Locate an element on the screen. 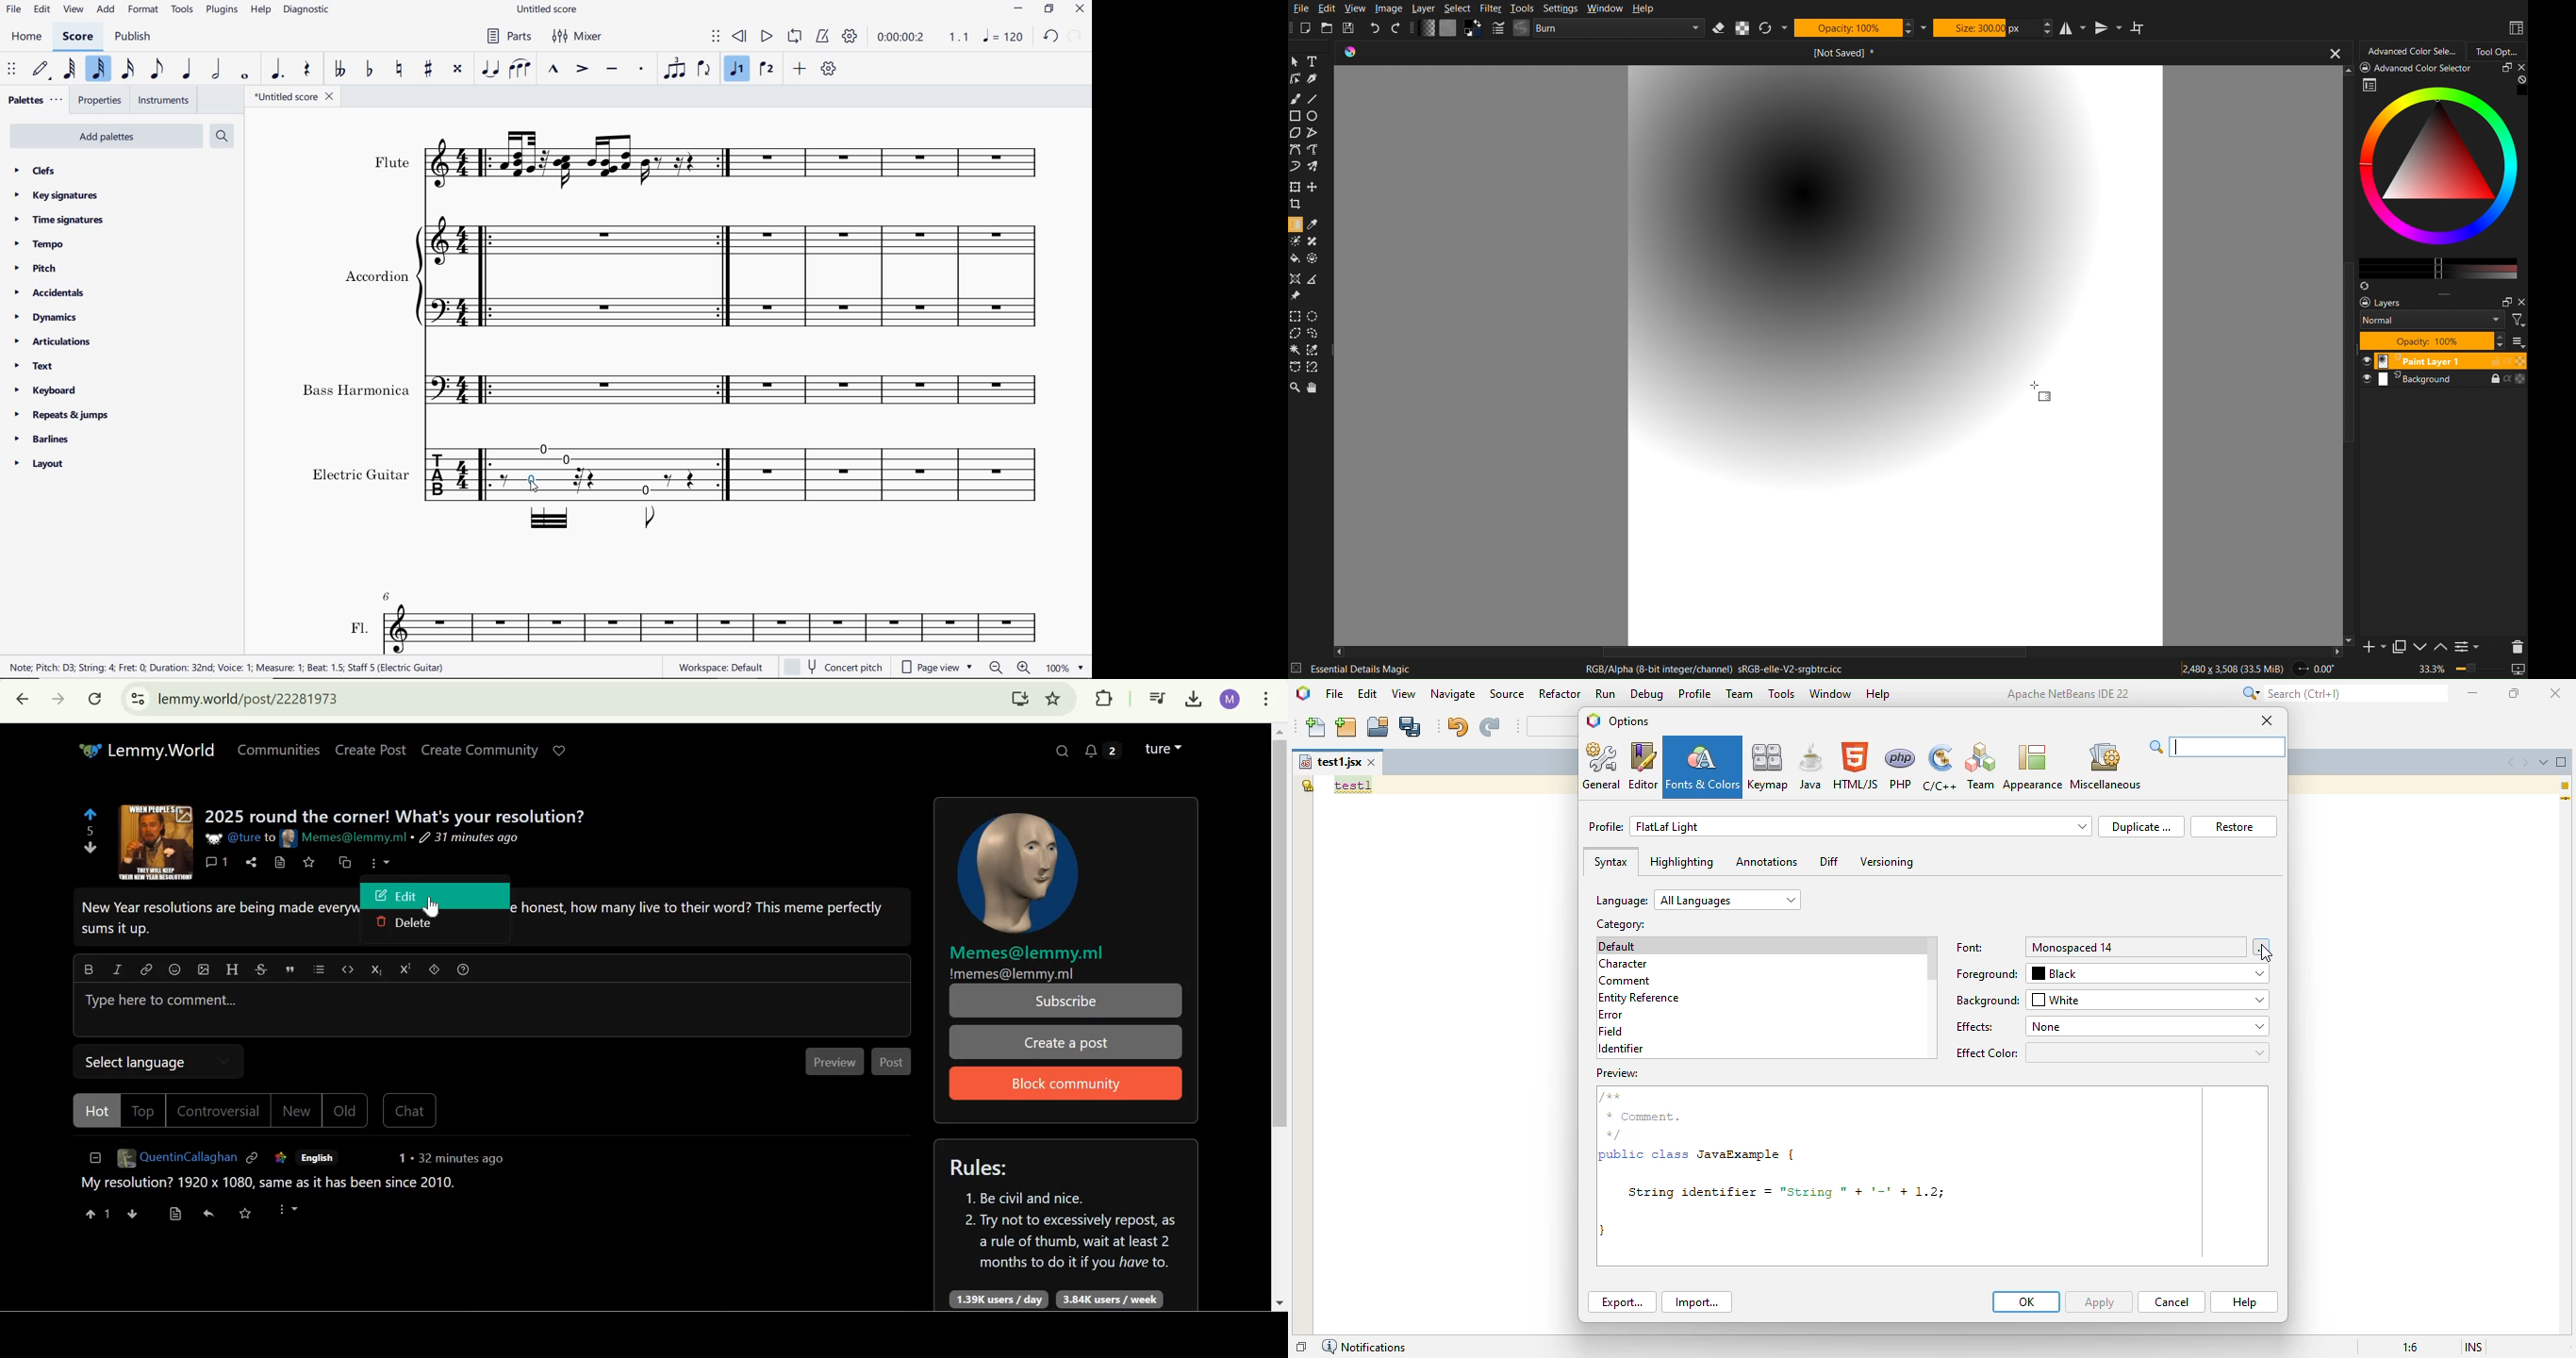  refactor is located at coordinates (1560, 694).